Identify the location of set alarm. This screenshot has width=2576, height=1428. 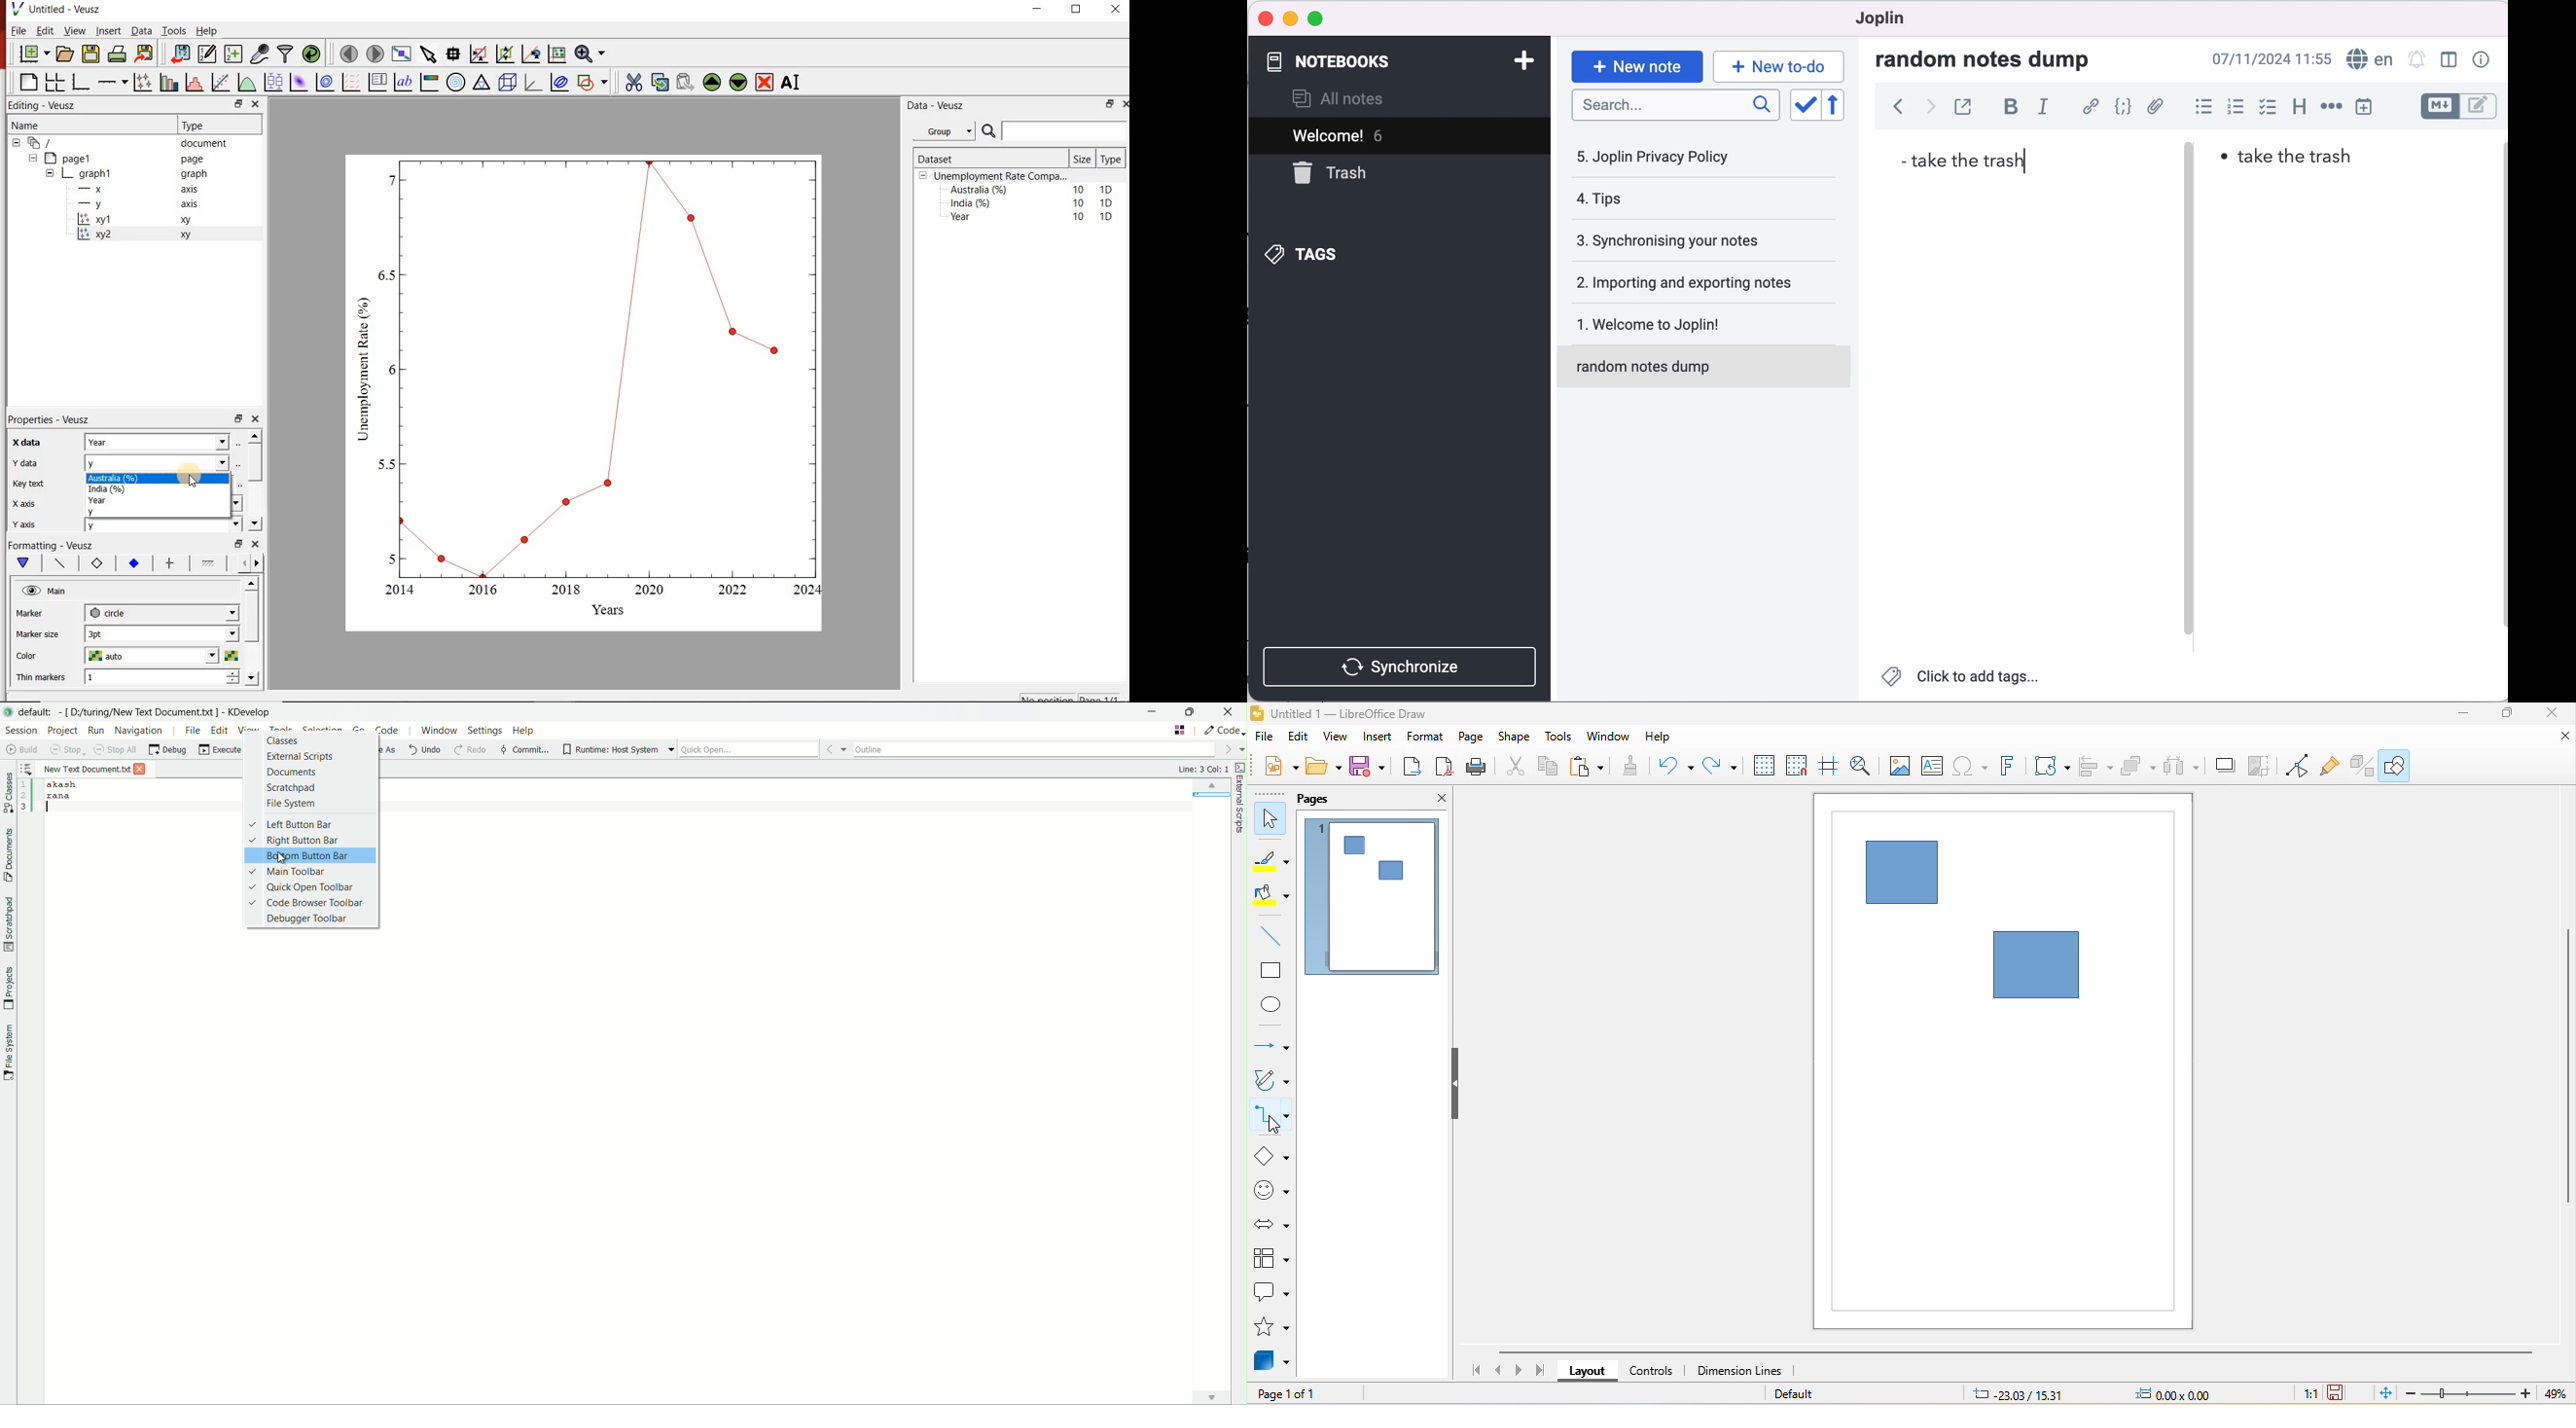
(2417, 60).